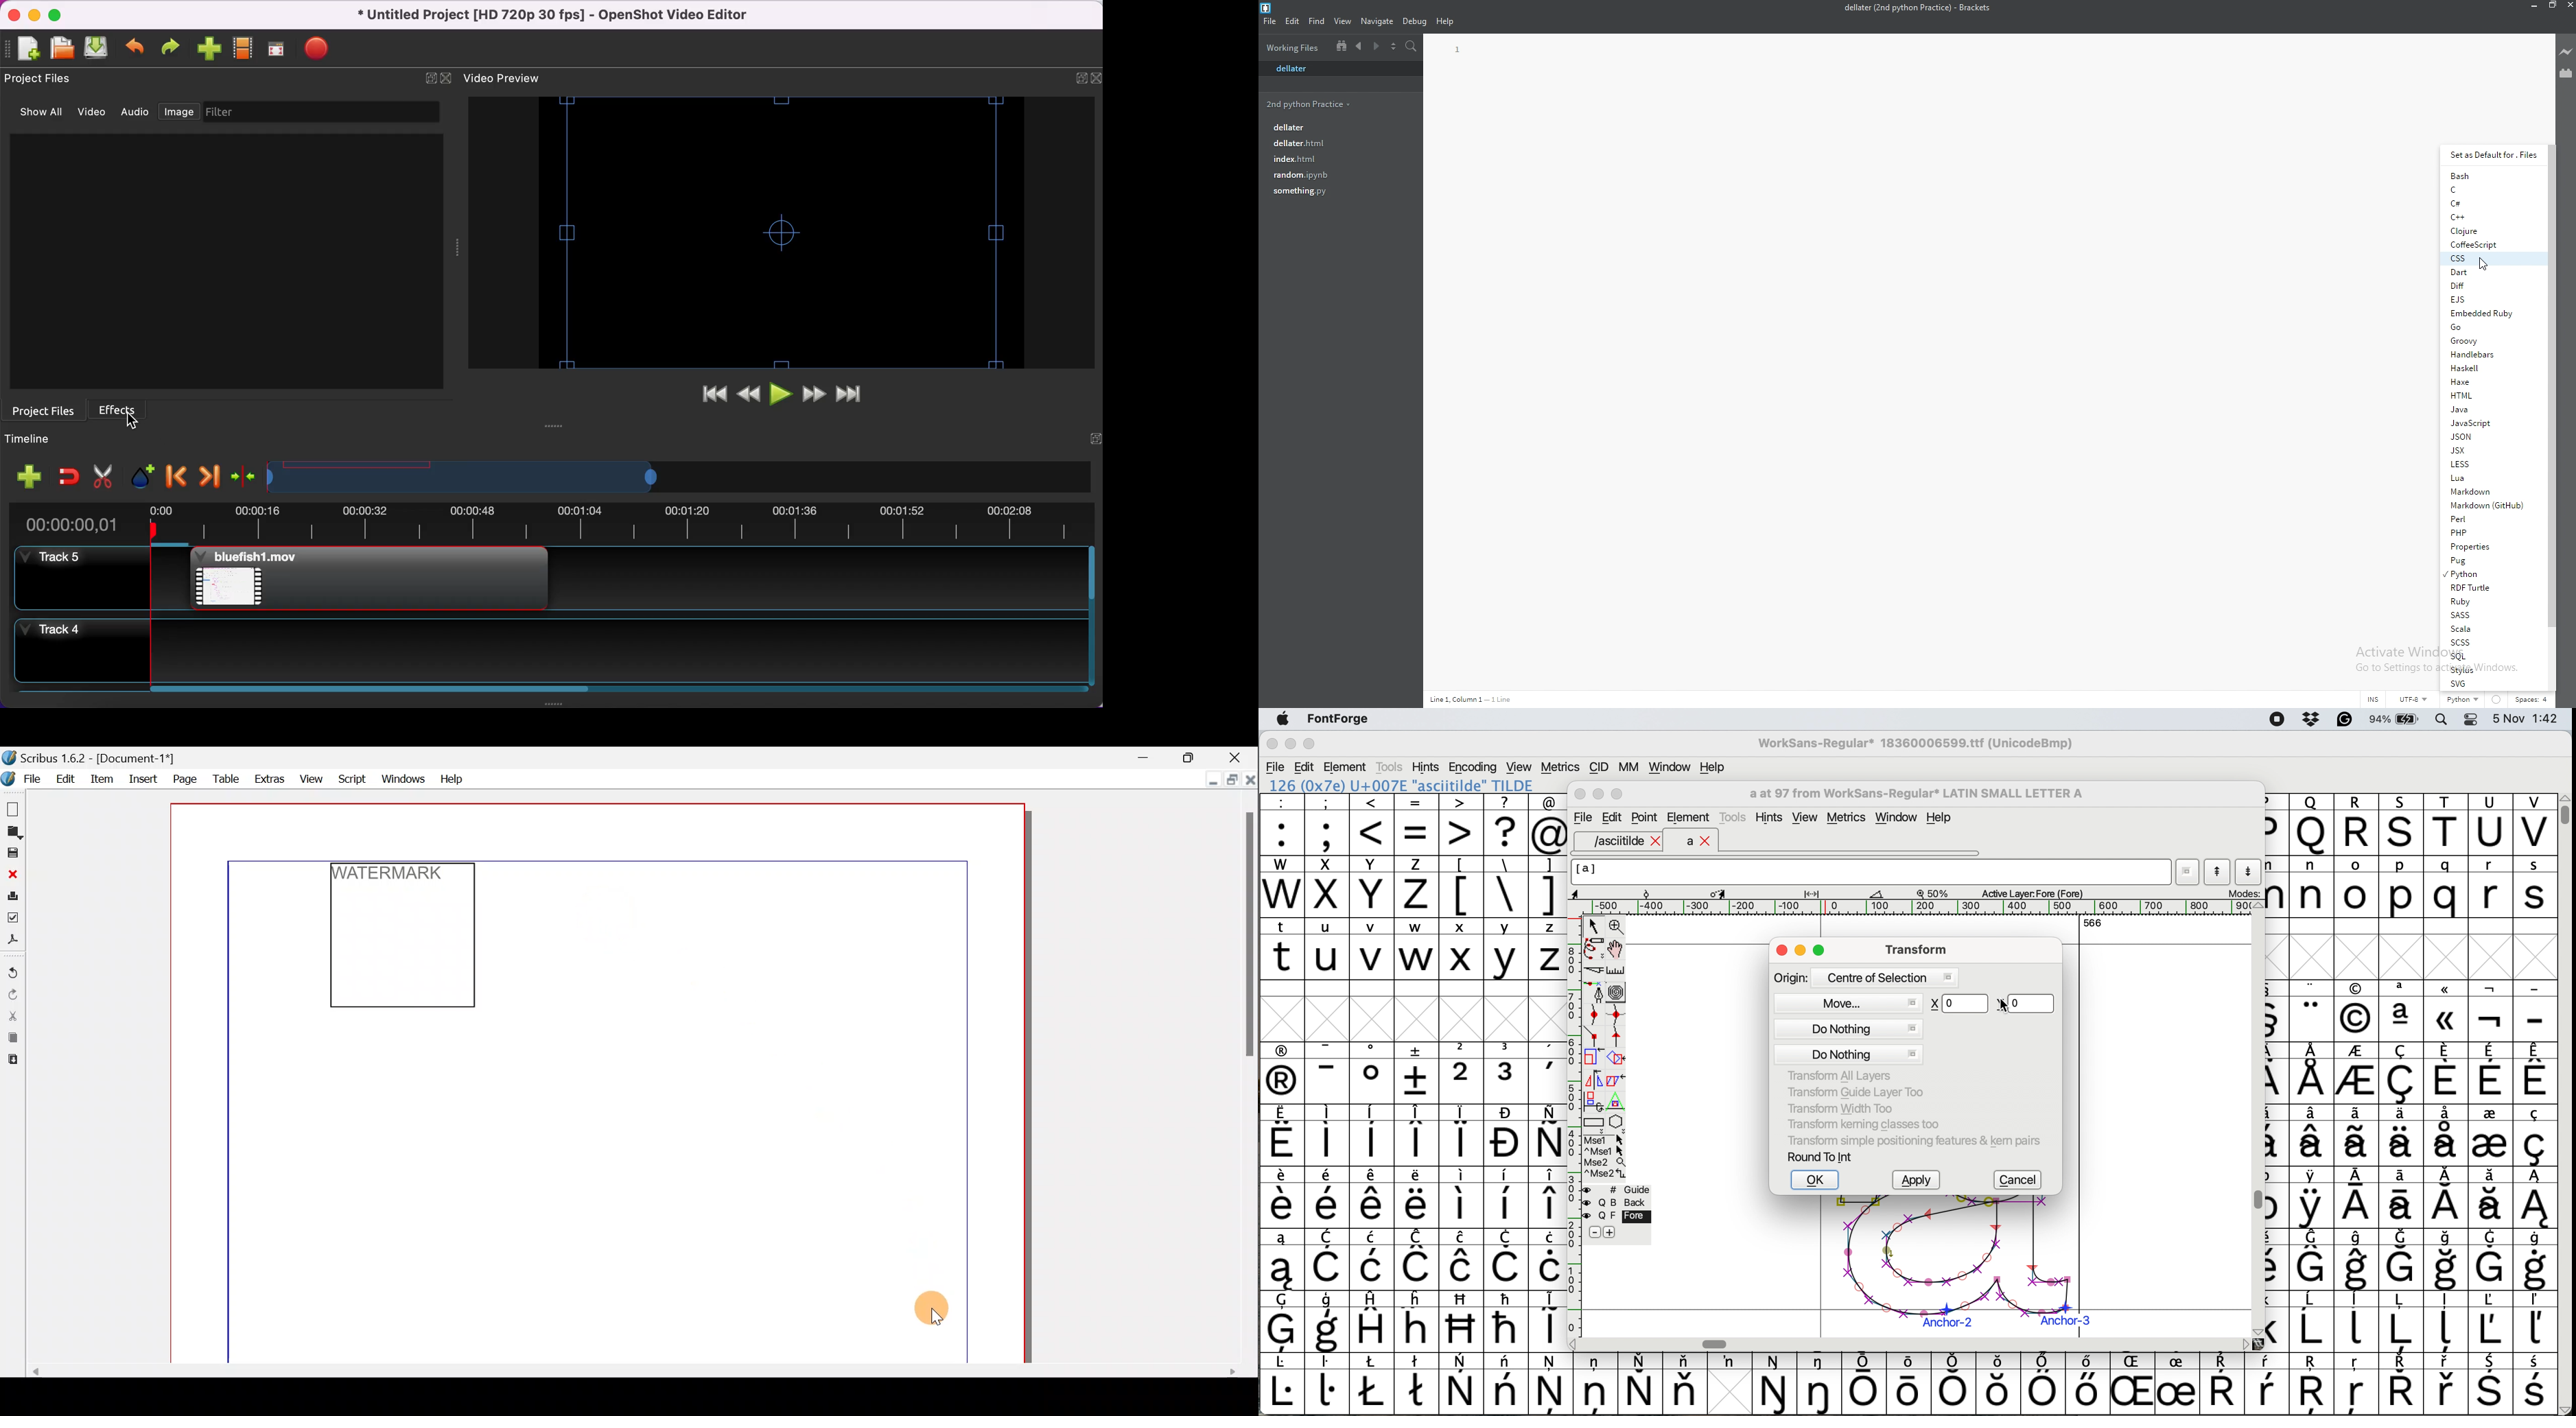  What do you see at coordinates (1628, 766) in the screenshot?
I see `mm` at bounding box center [1628, 766].